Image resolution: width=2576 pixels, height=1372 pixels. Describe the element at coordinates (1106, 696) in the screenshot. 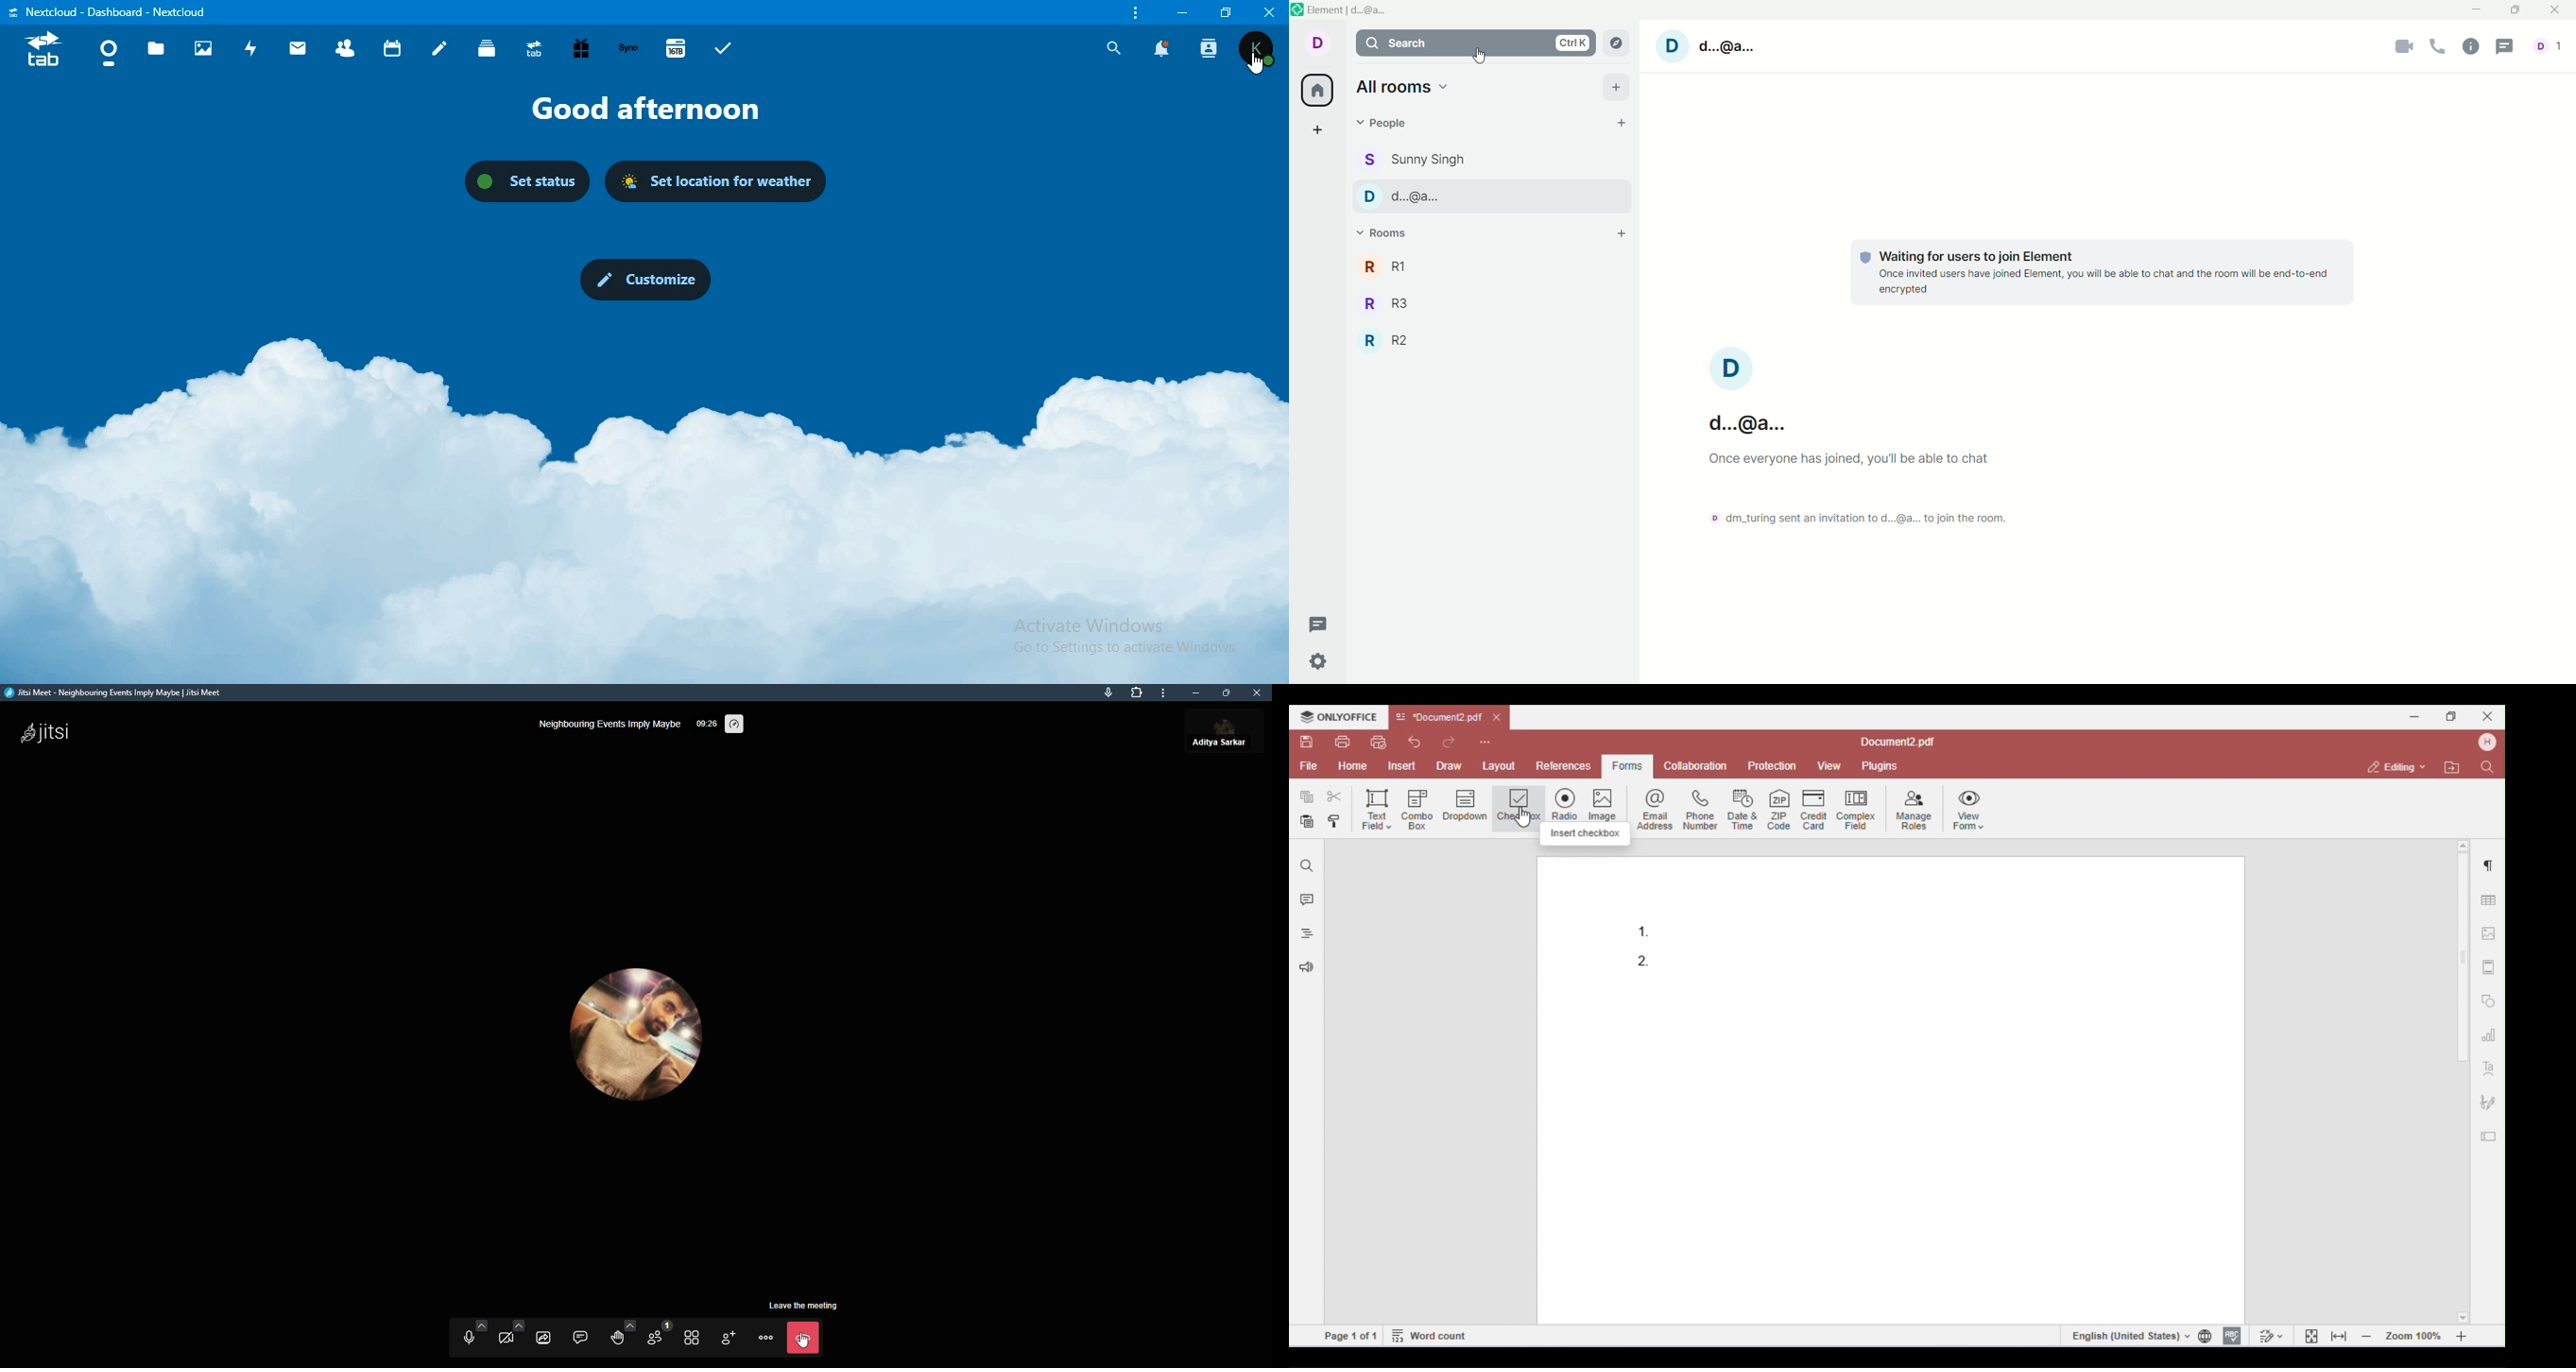

I see `microphone` at that location.